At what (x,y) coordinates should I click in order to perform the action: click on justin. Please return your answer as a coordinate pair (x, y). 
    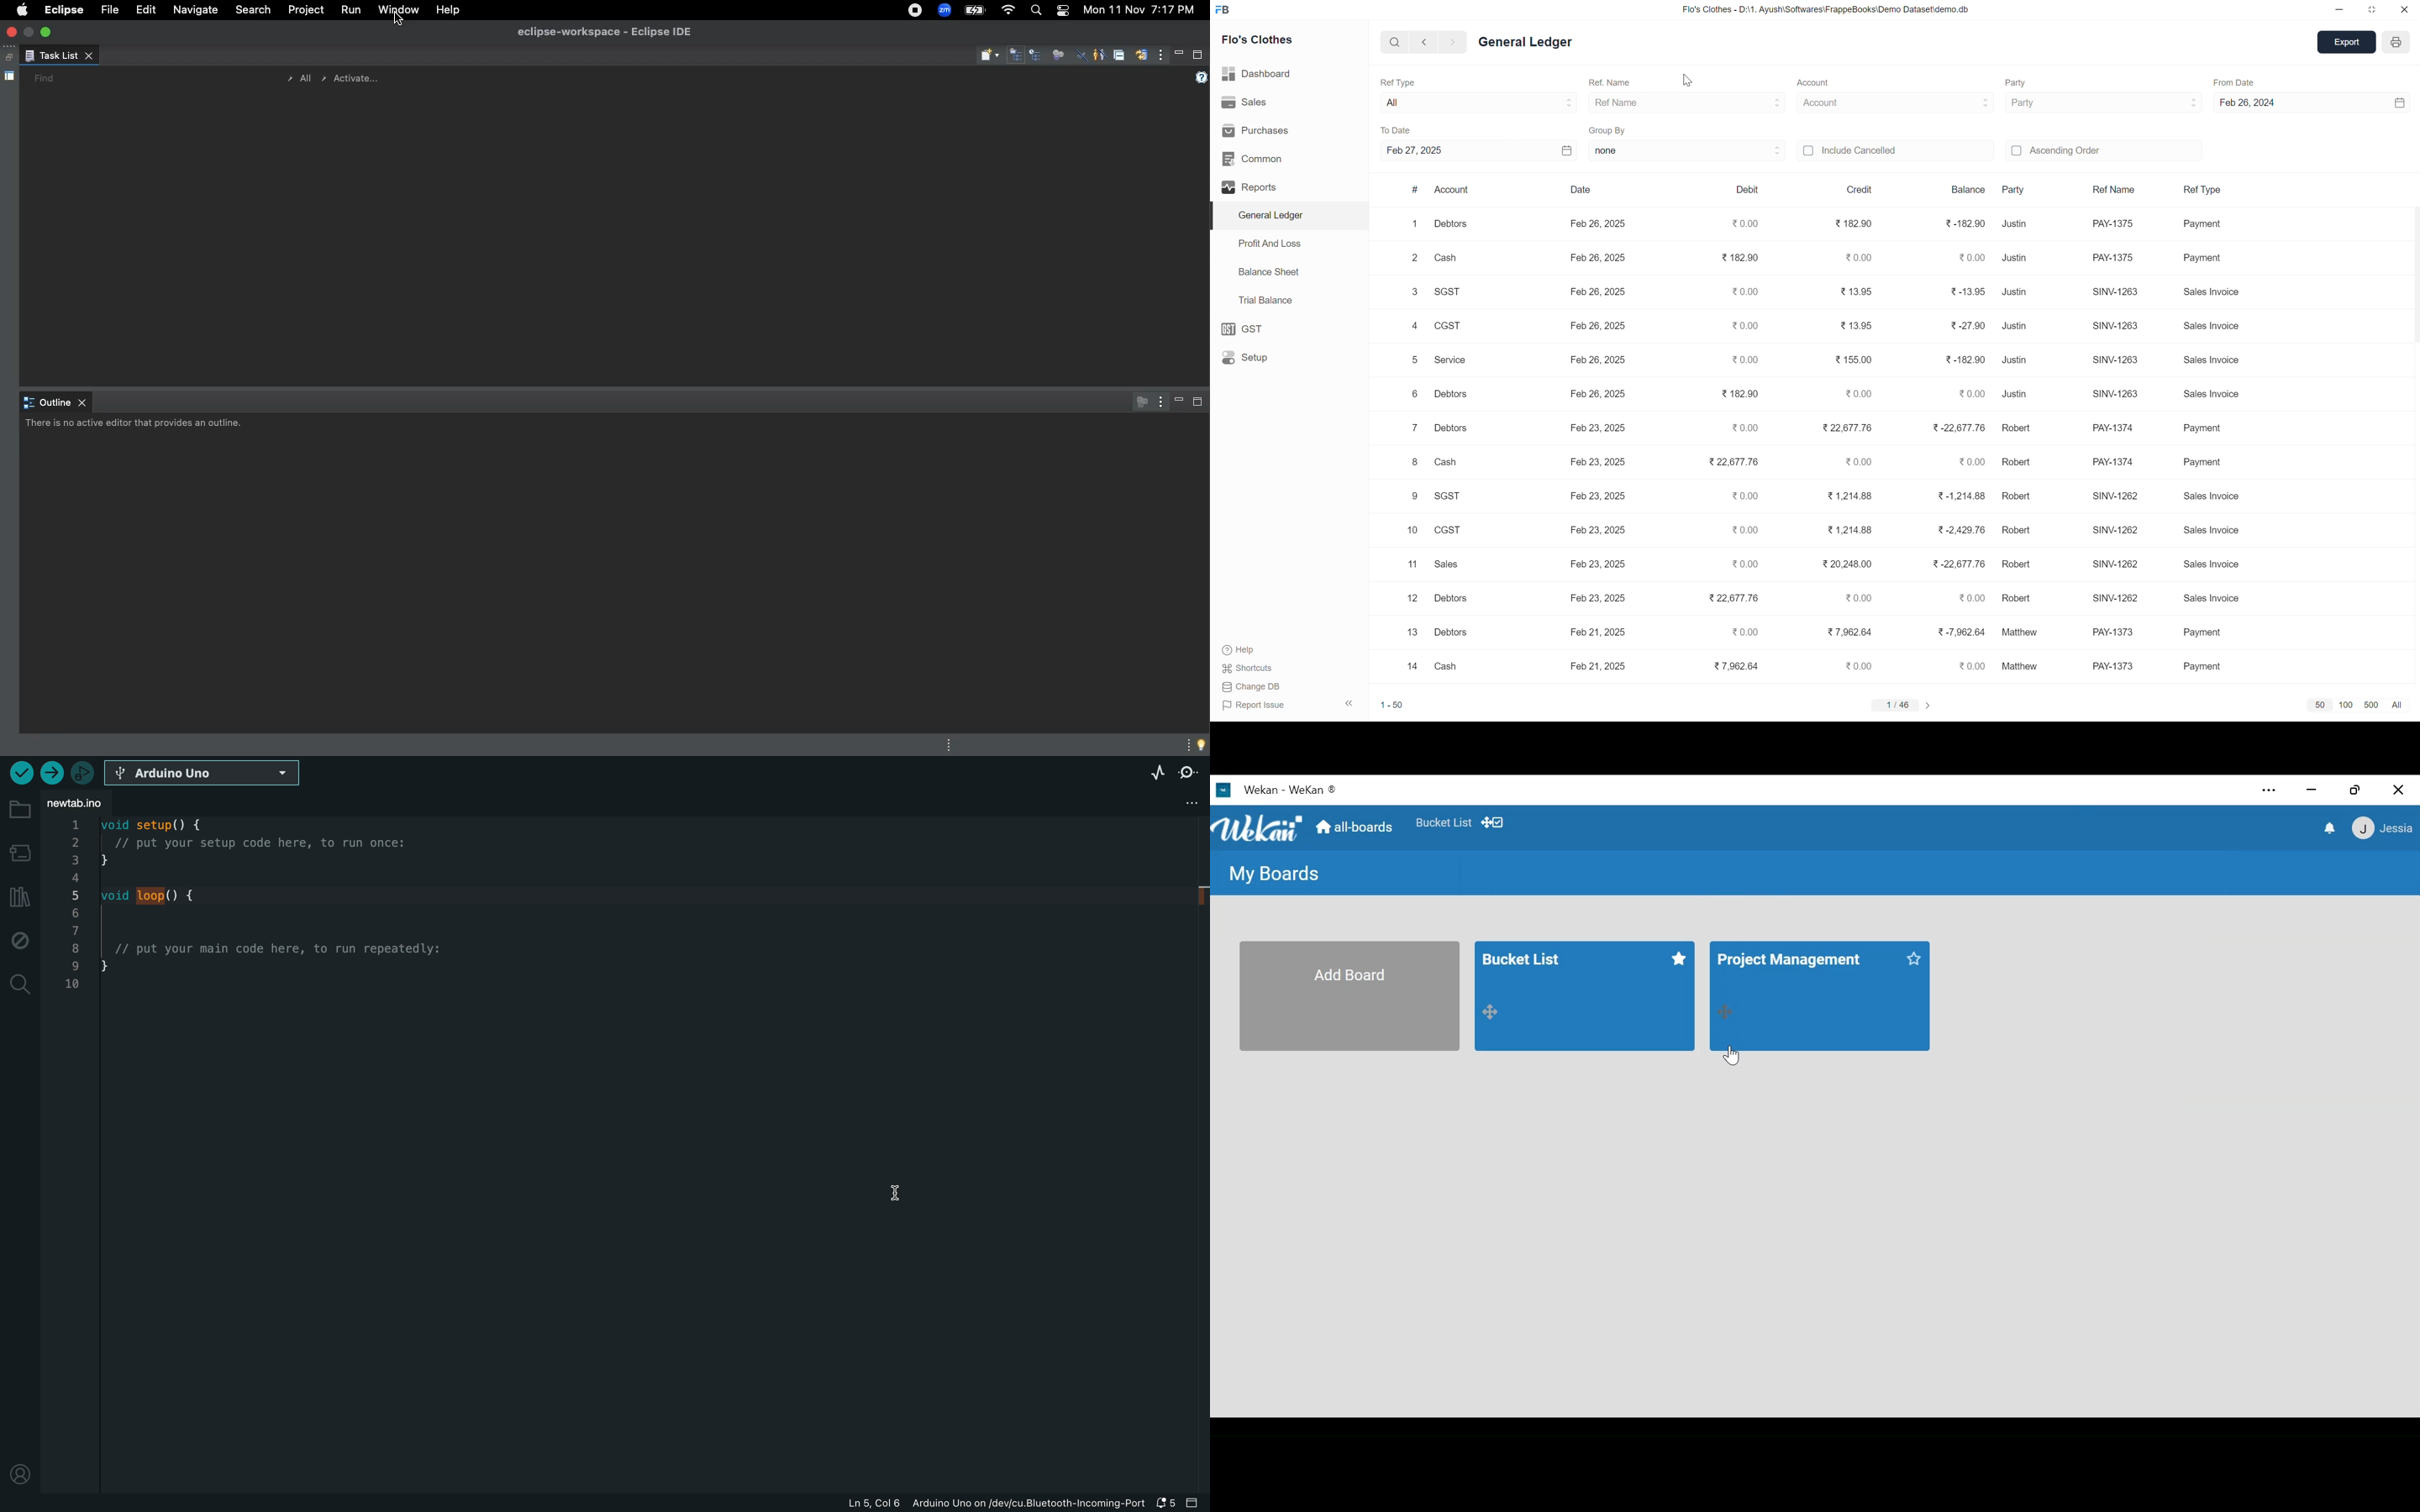
    Looking at the image, I should click on (2016, 326).